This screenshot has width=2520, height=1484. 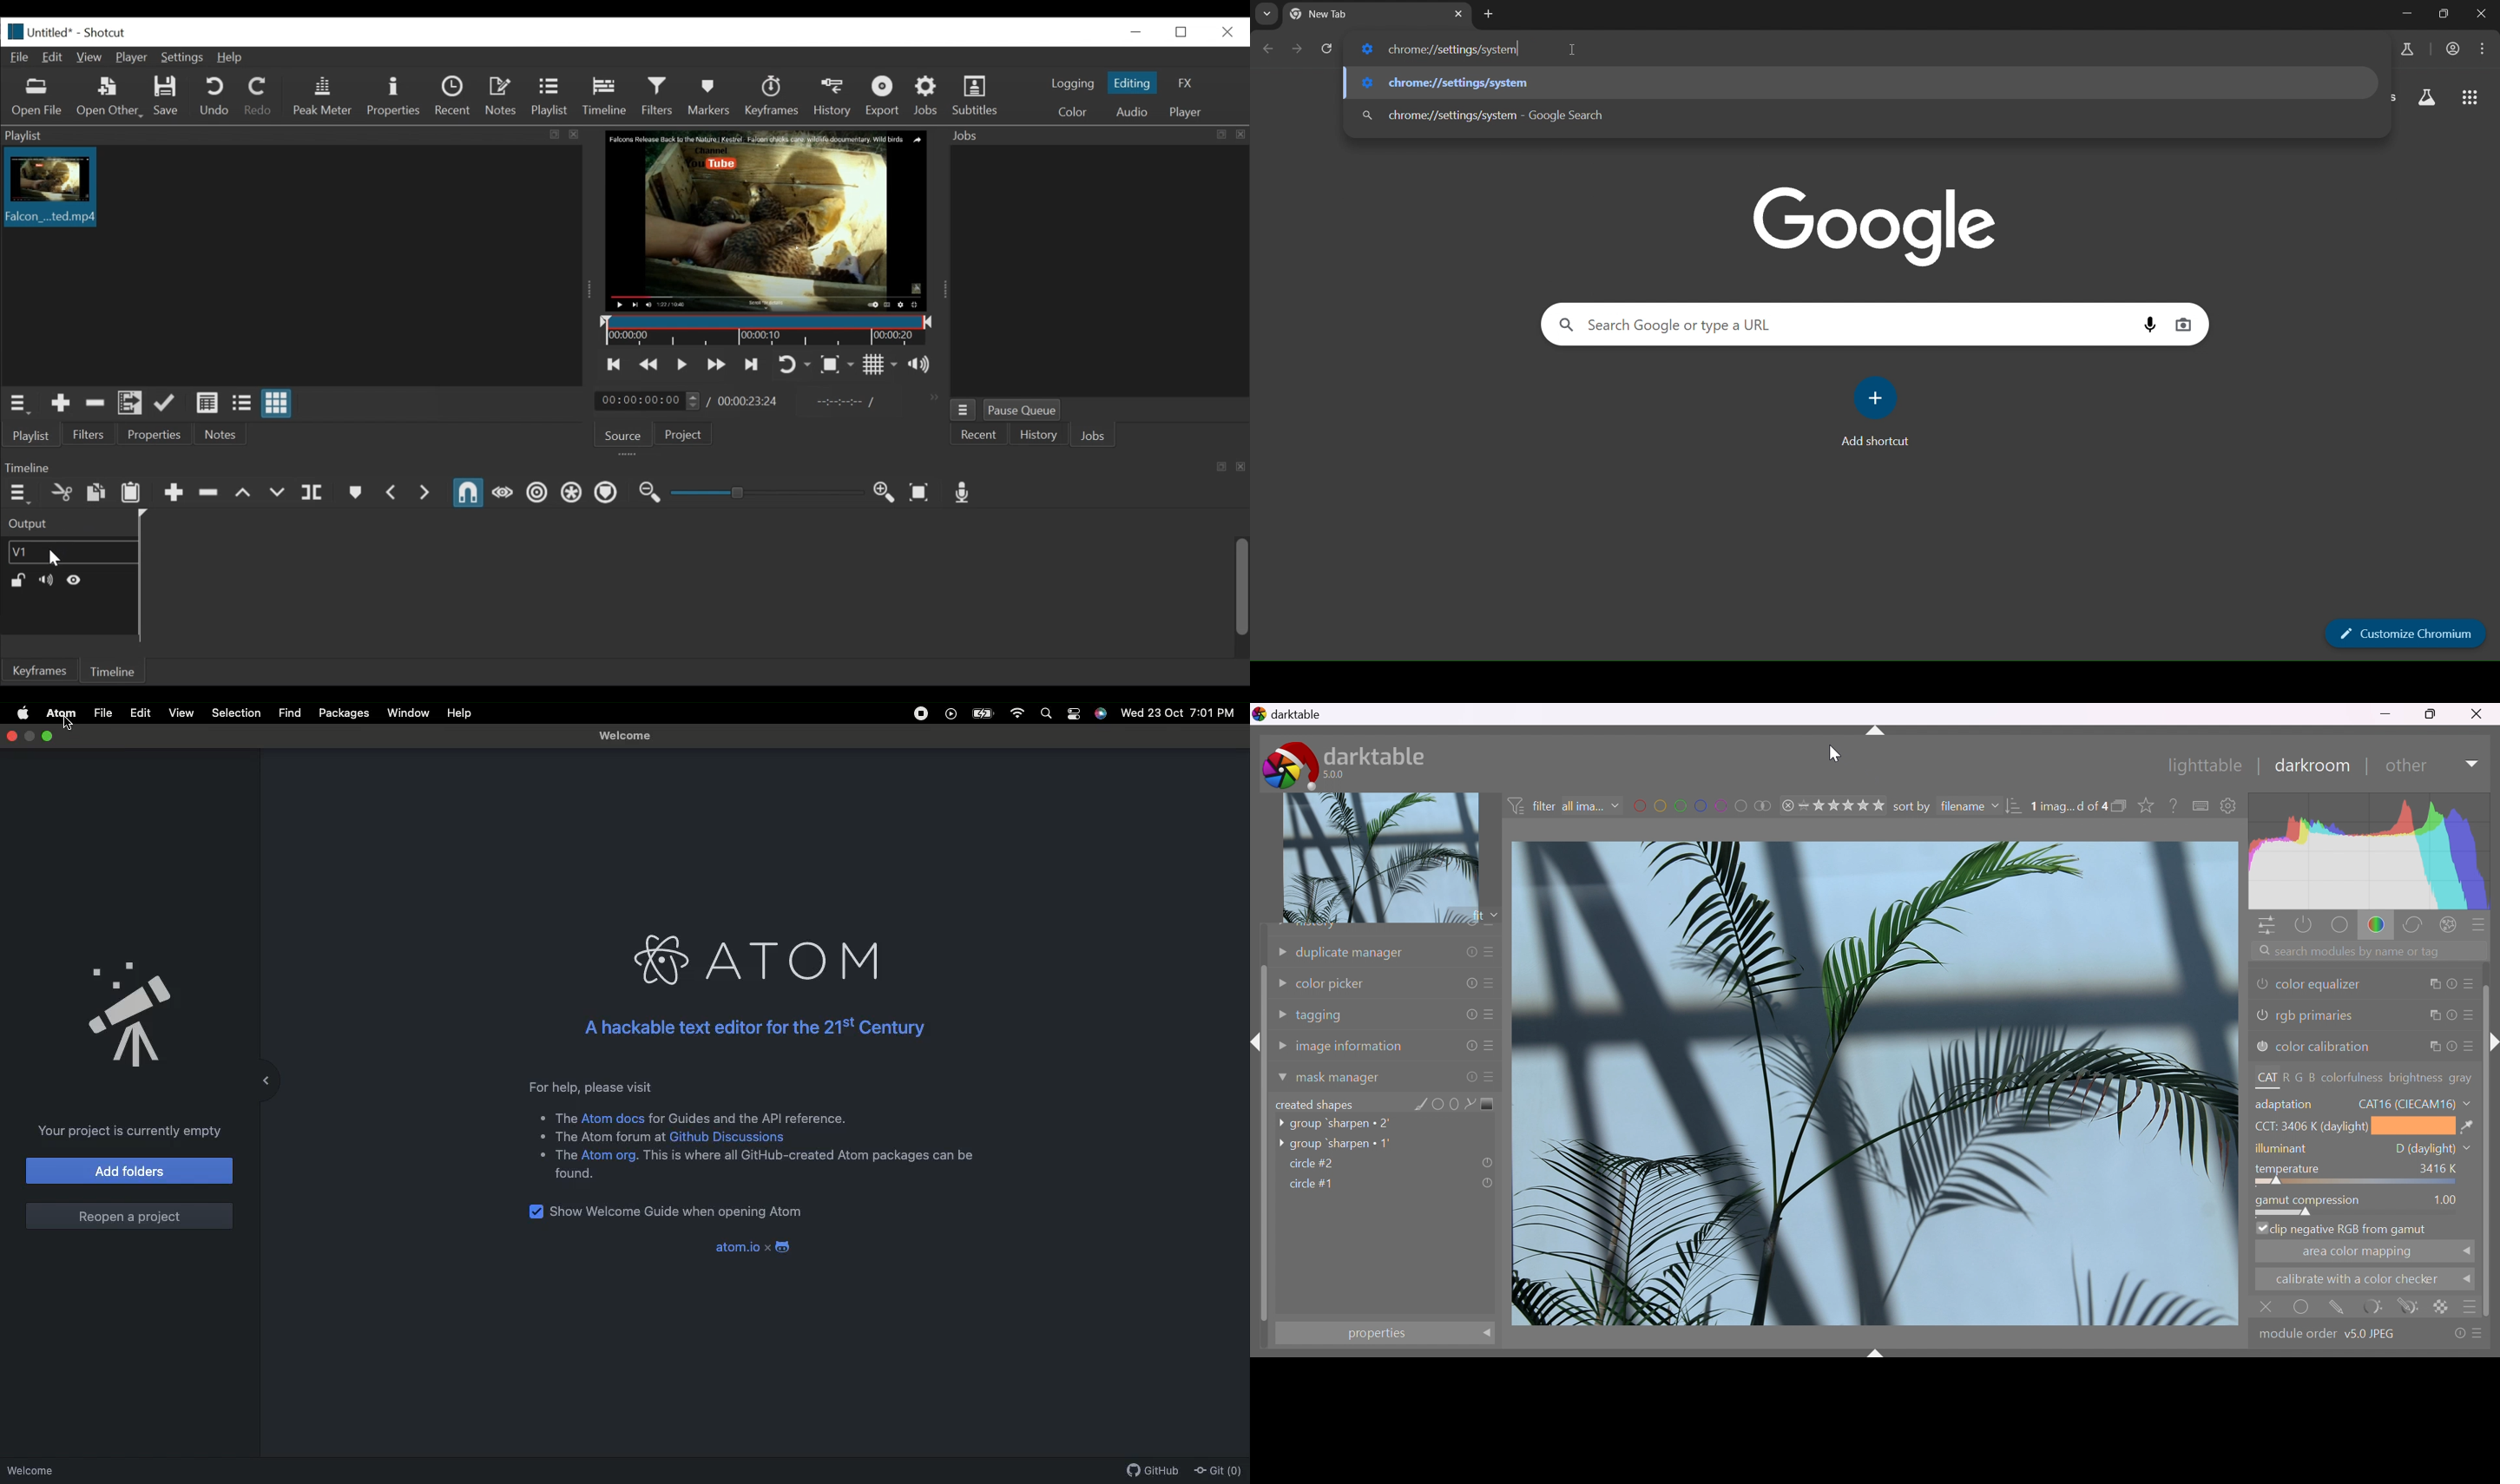 What do you see at coordinates (1969, 806) in the screenshot?
I see `filename` at bounding box center [1969, 806].